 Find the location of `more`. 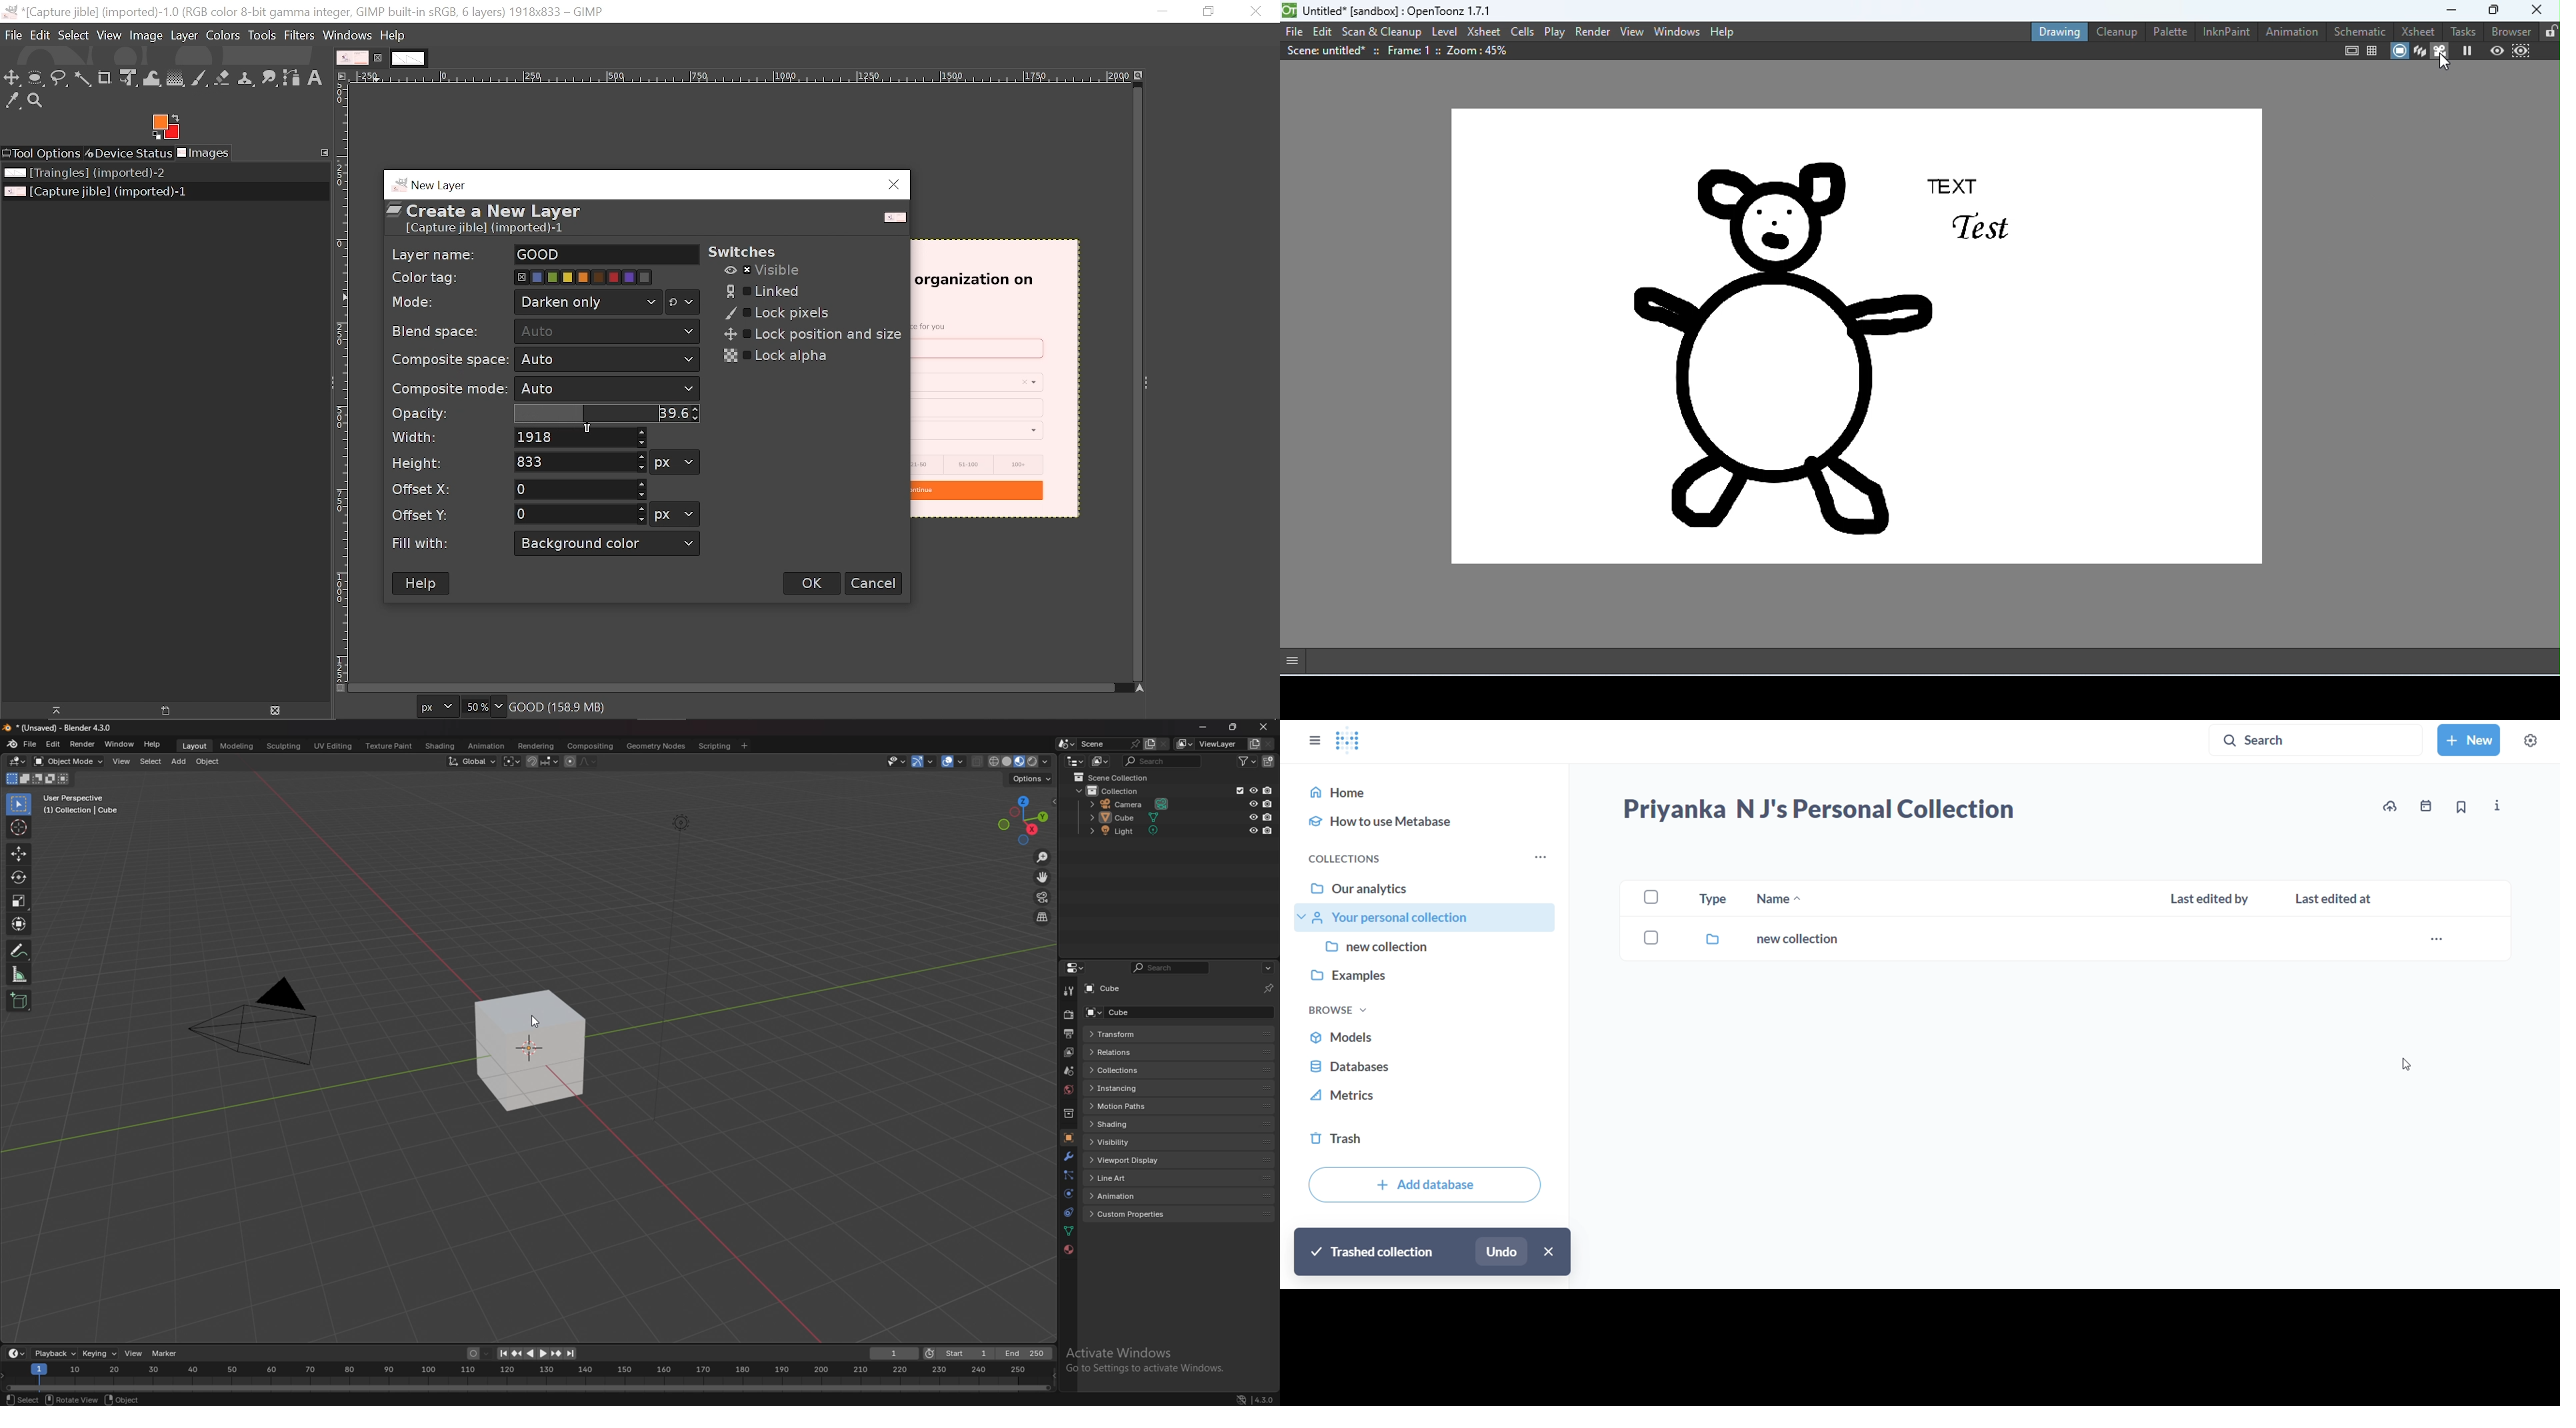

more is located at coordinates (1541, 859).